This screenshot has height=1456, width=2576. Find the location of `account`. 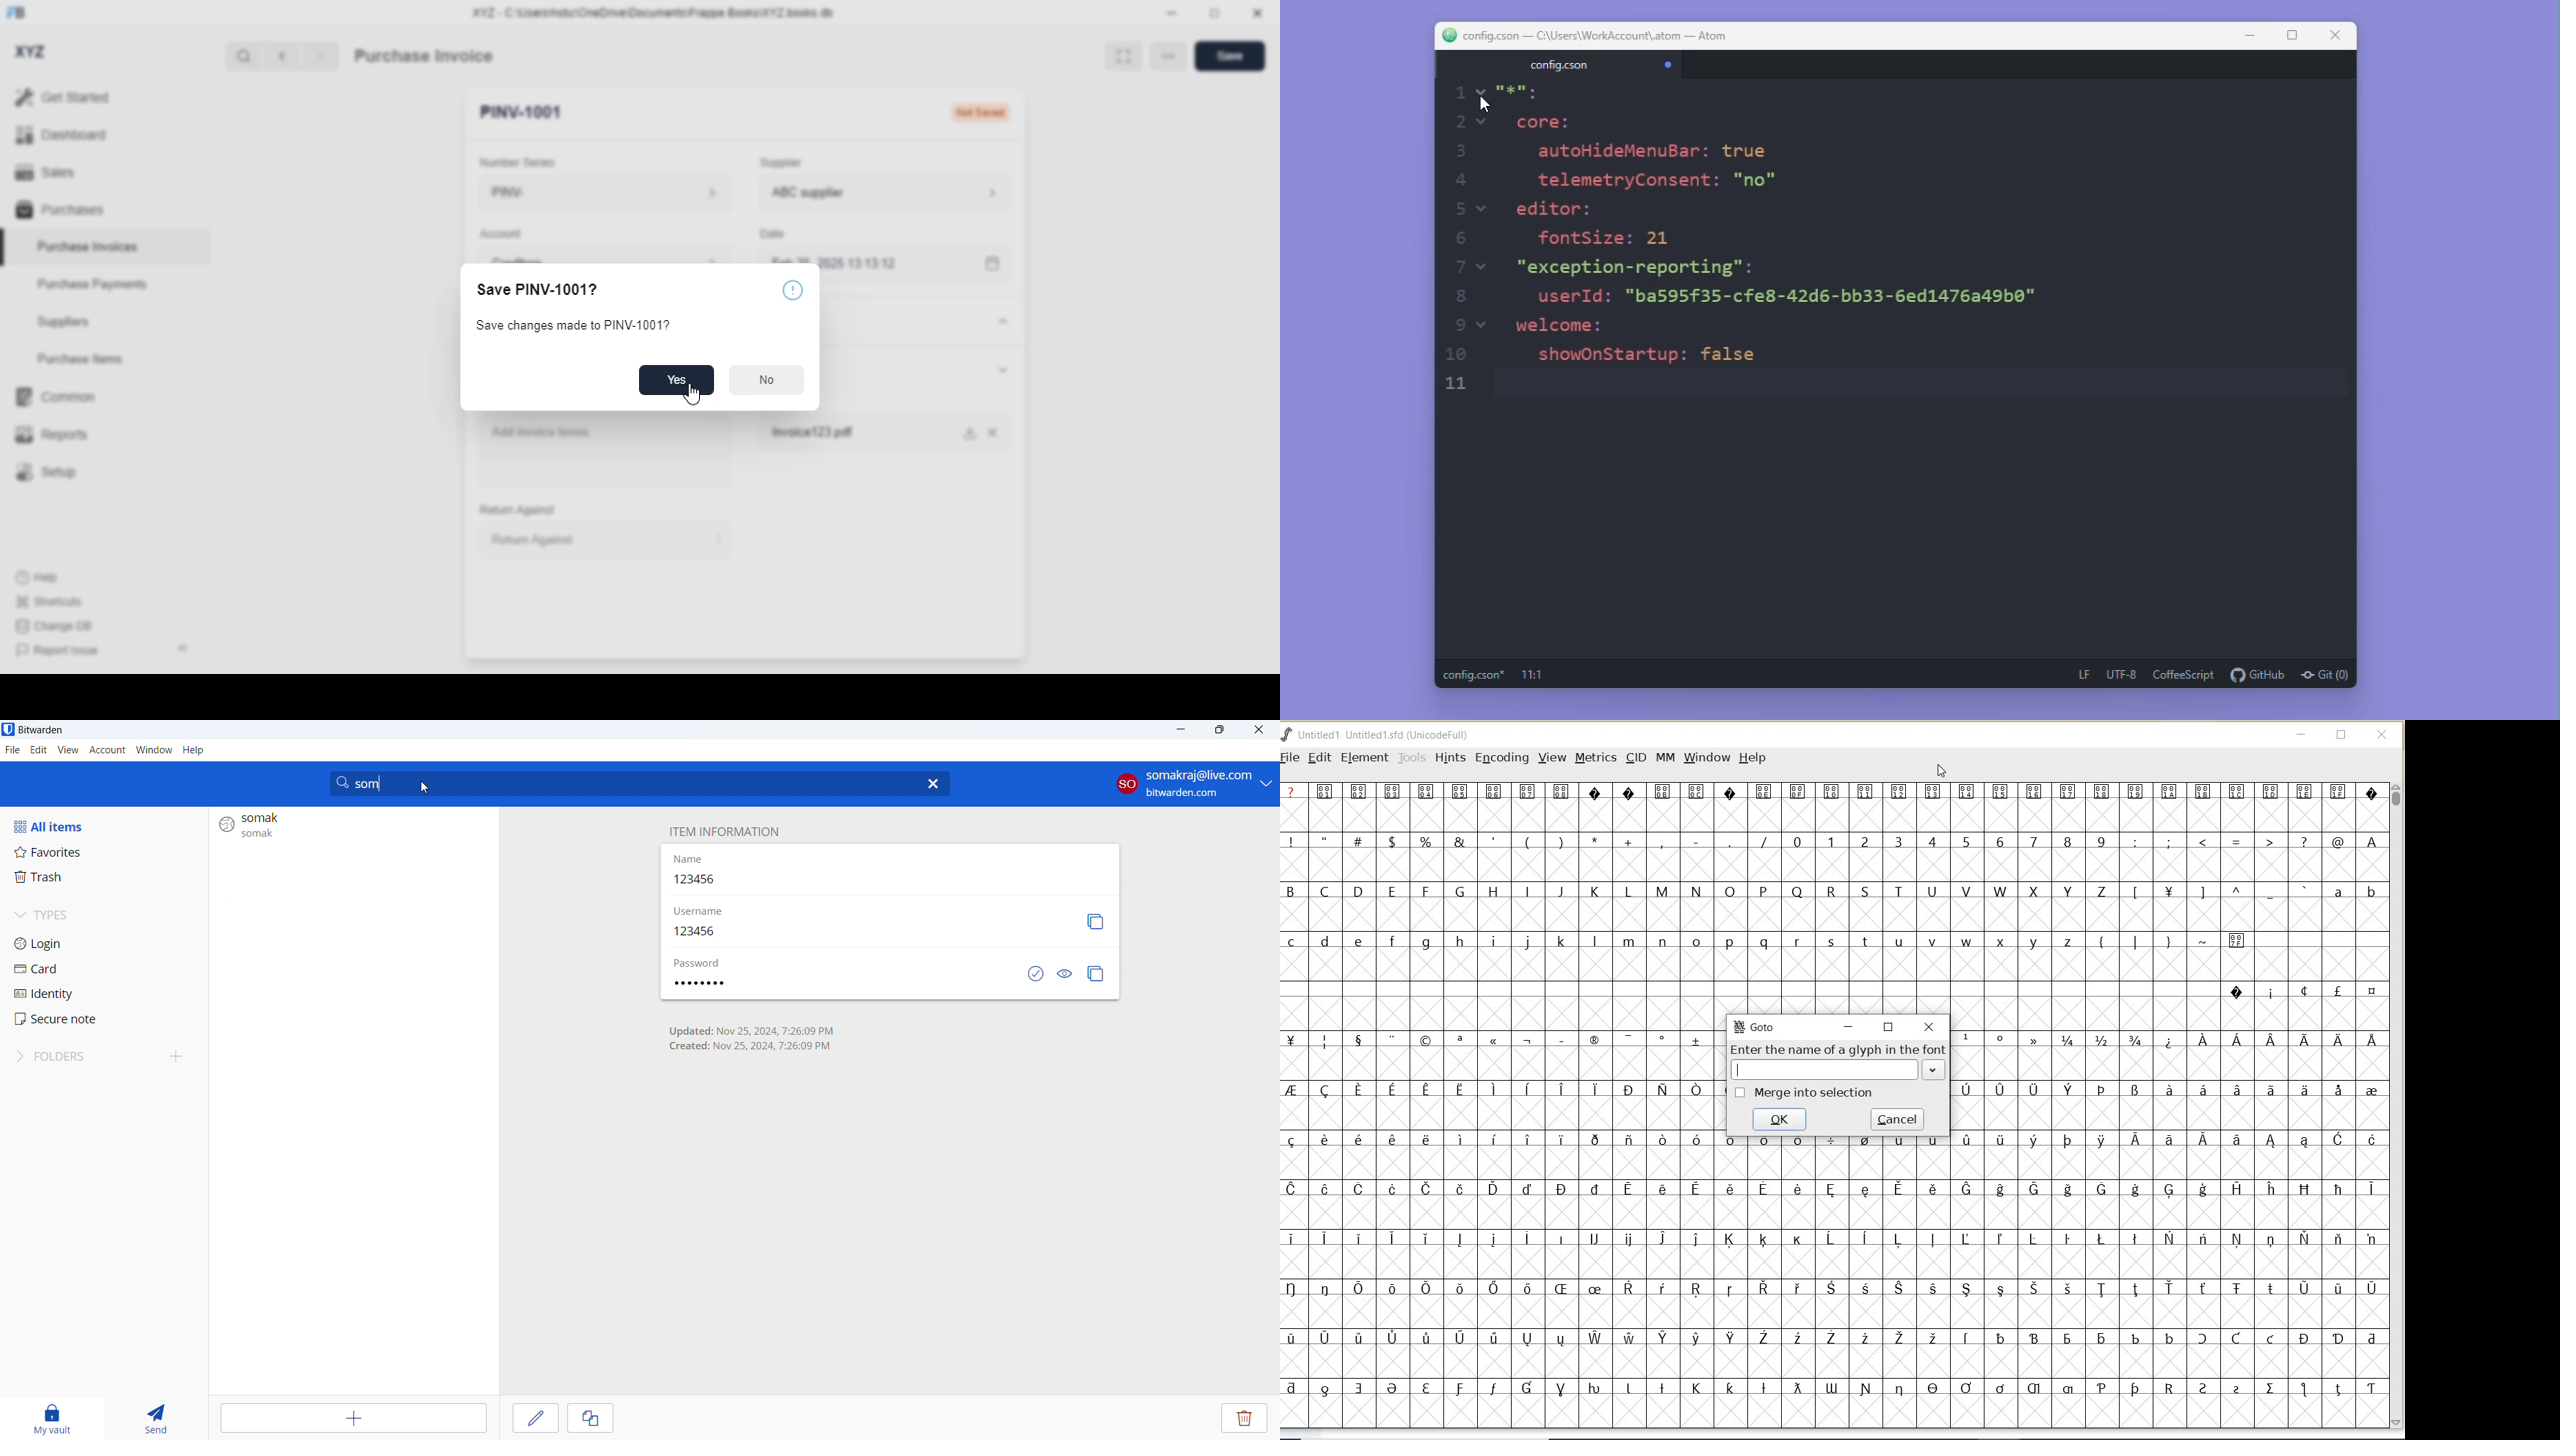

account is located at coordinates (109, 751).